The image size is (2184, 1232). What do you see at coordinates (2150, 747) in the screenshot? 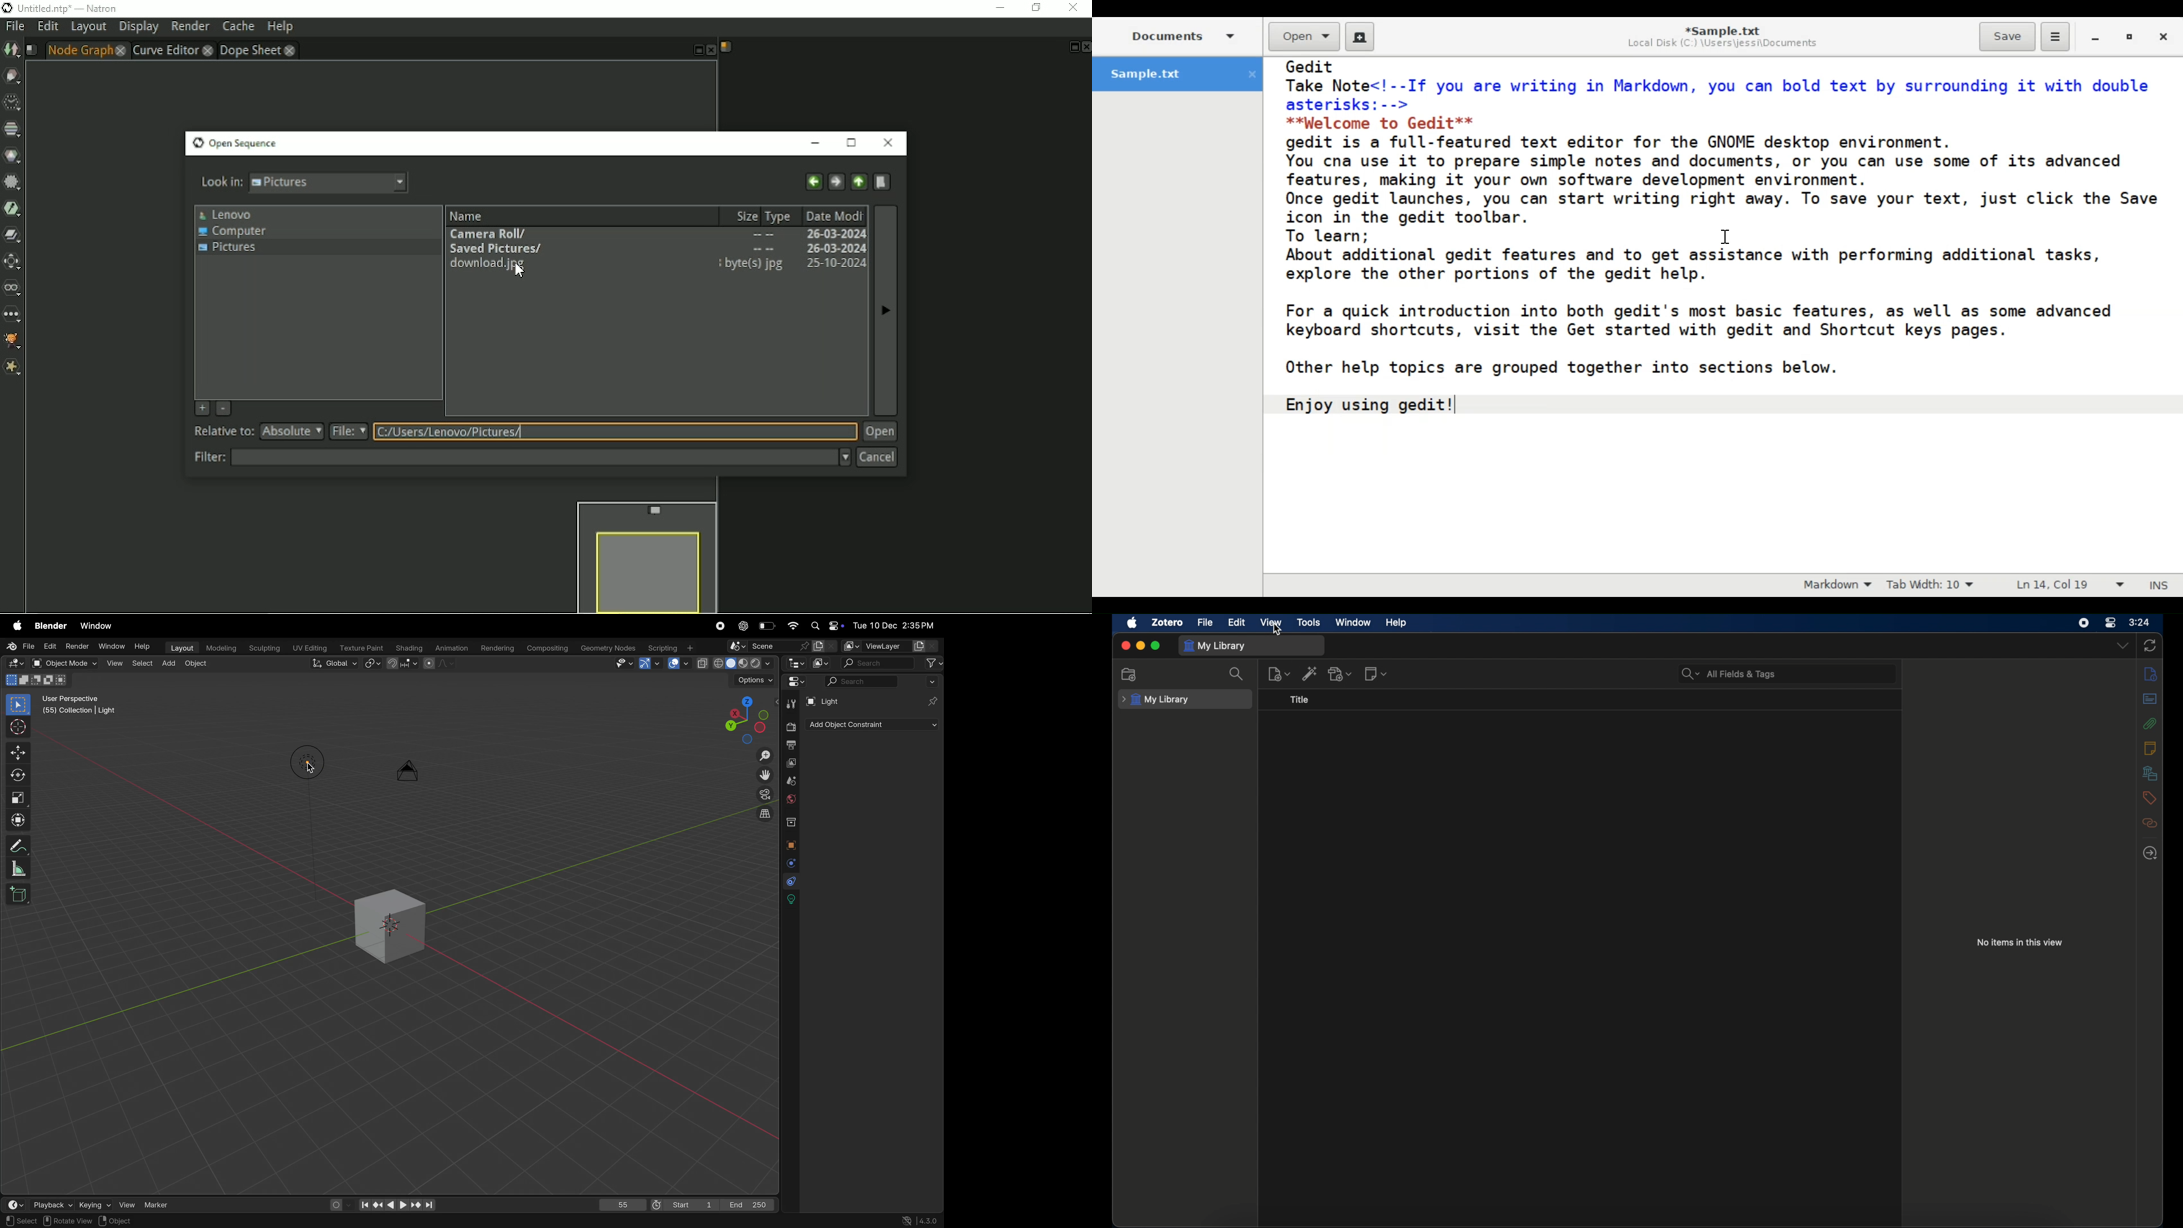
I see `notes` at bounding box center [2150, 747].